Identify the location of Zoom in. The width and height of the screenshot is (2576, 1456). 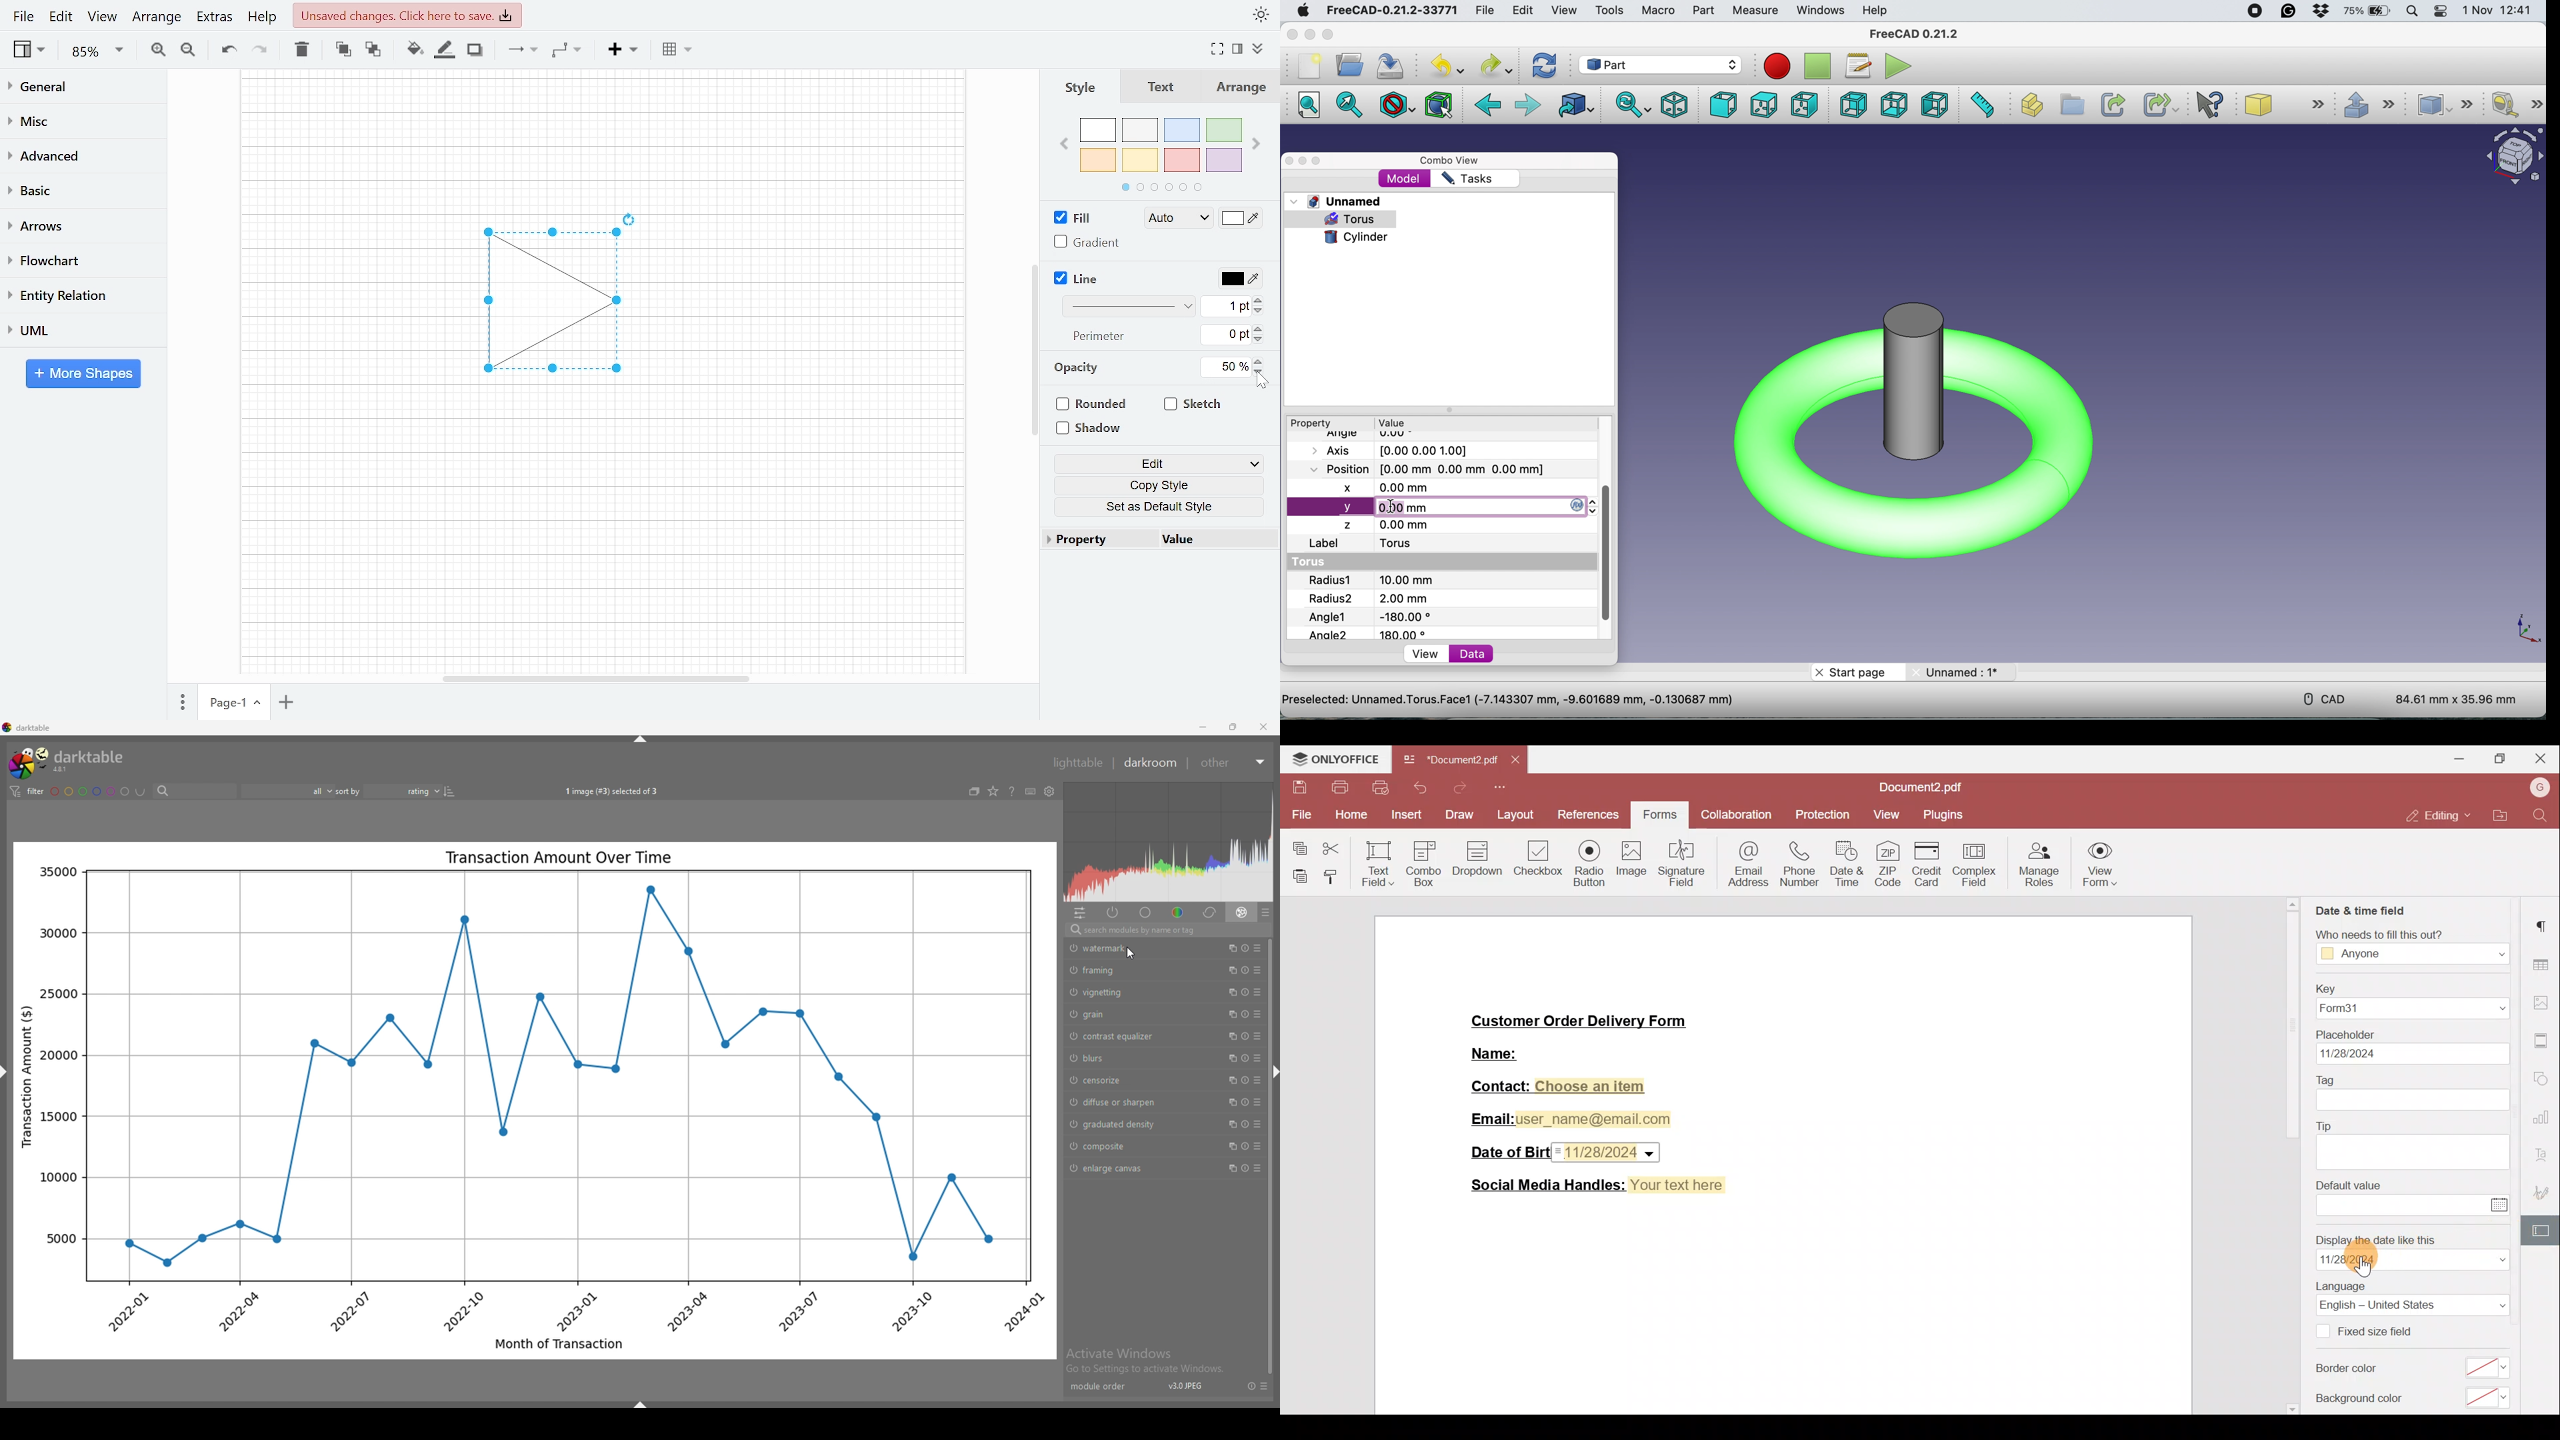
(158, 49).